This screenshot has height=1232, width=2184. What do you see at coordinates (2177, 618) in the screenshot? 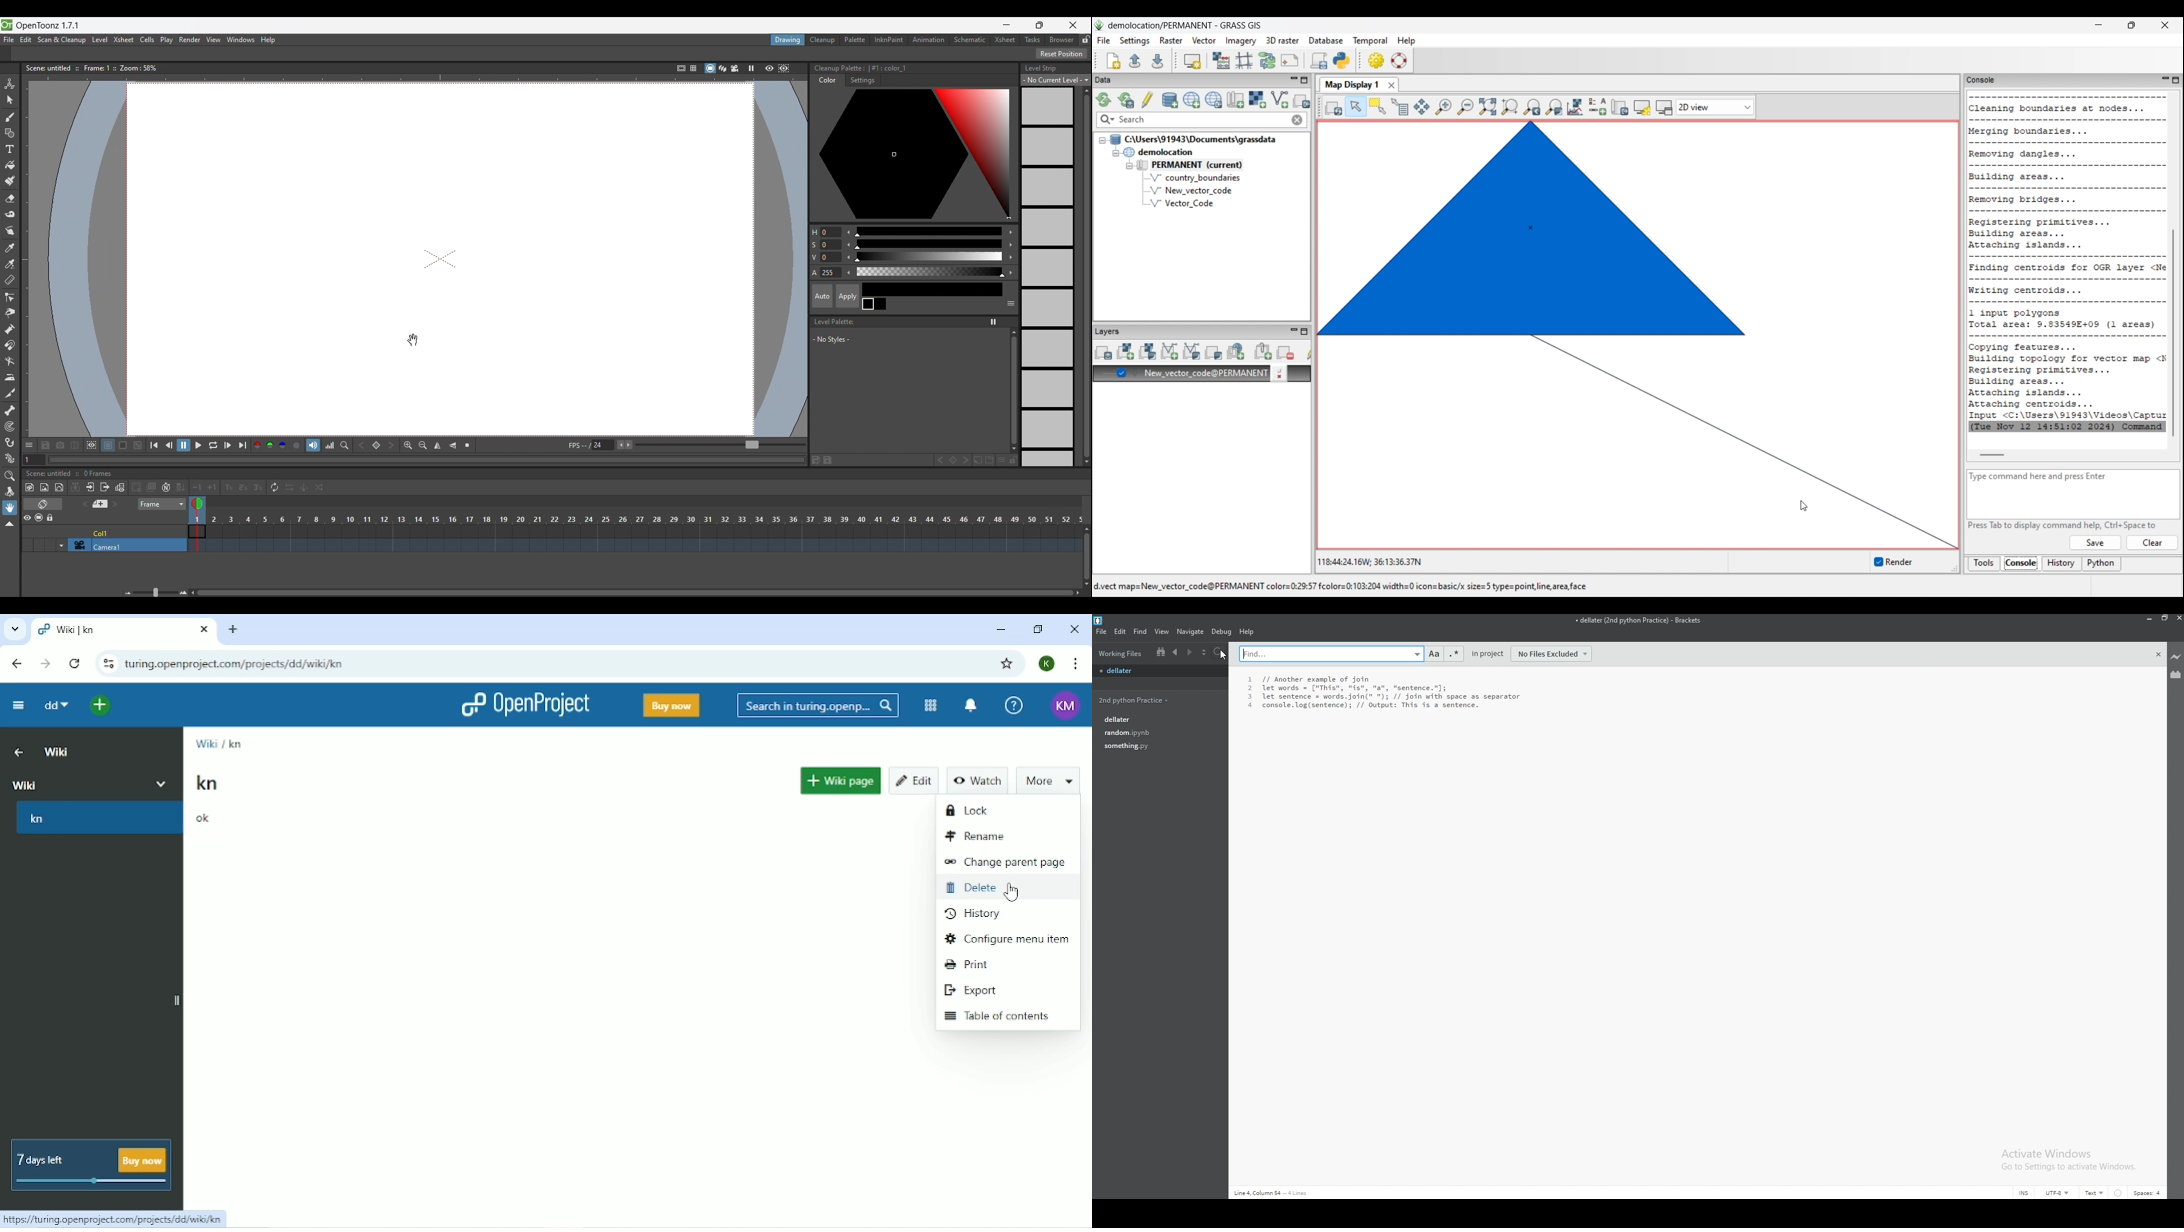
I see `close` at bounding box center [2177, 618].